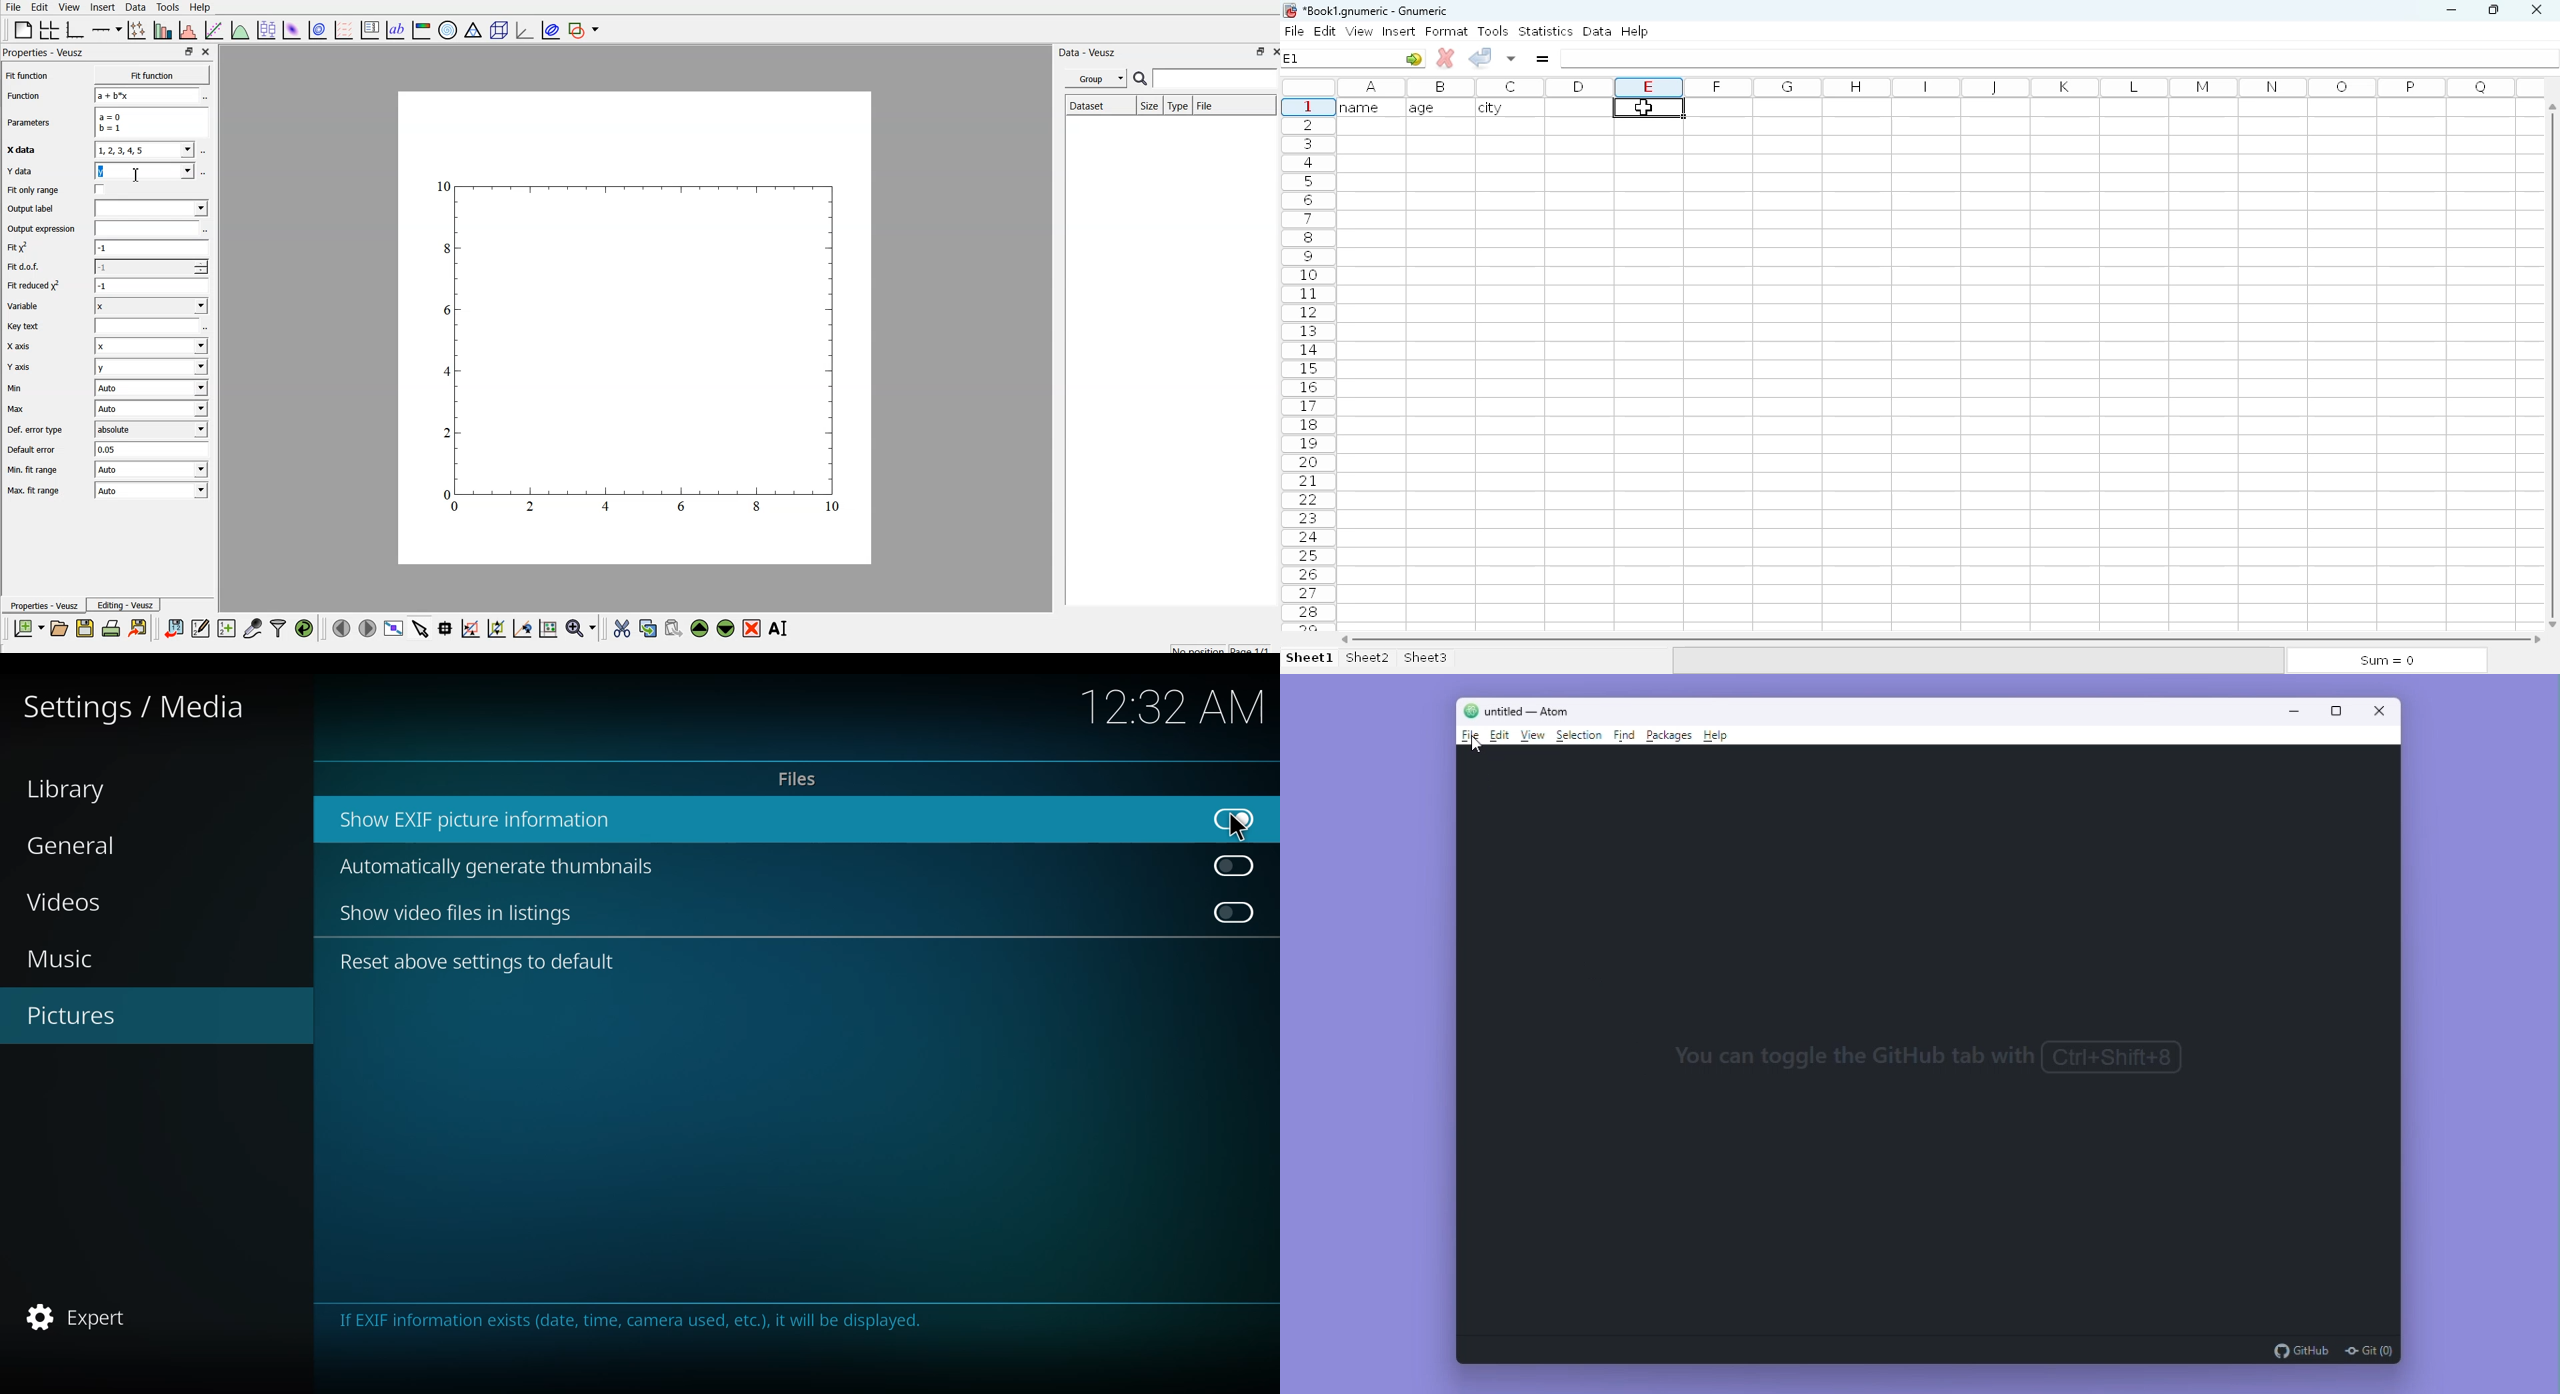 The height and width of the screenshot is (1400, 2576). I want to click on fit y^2, so click(32, 249).